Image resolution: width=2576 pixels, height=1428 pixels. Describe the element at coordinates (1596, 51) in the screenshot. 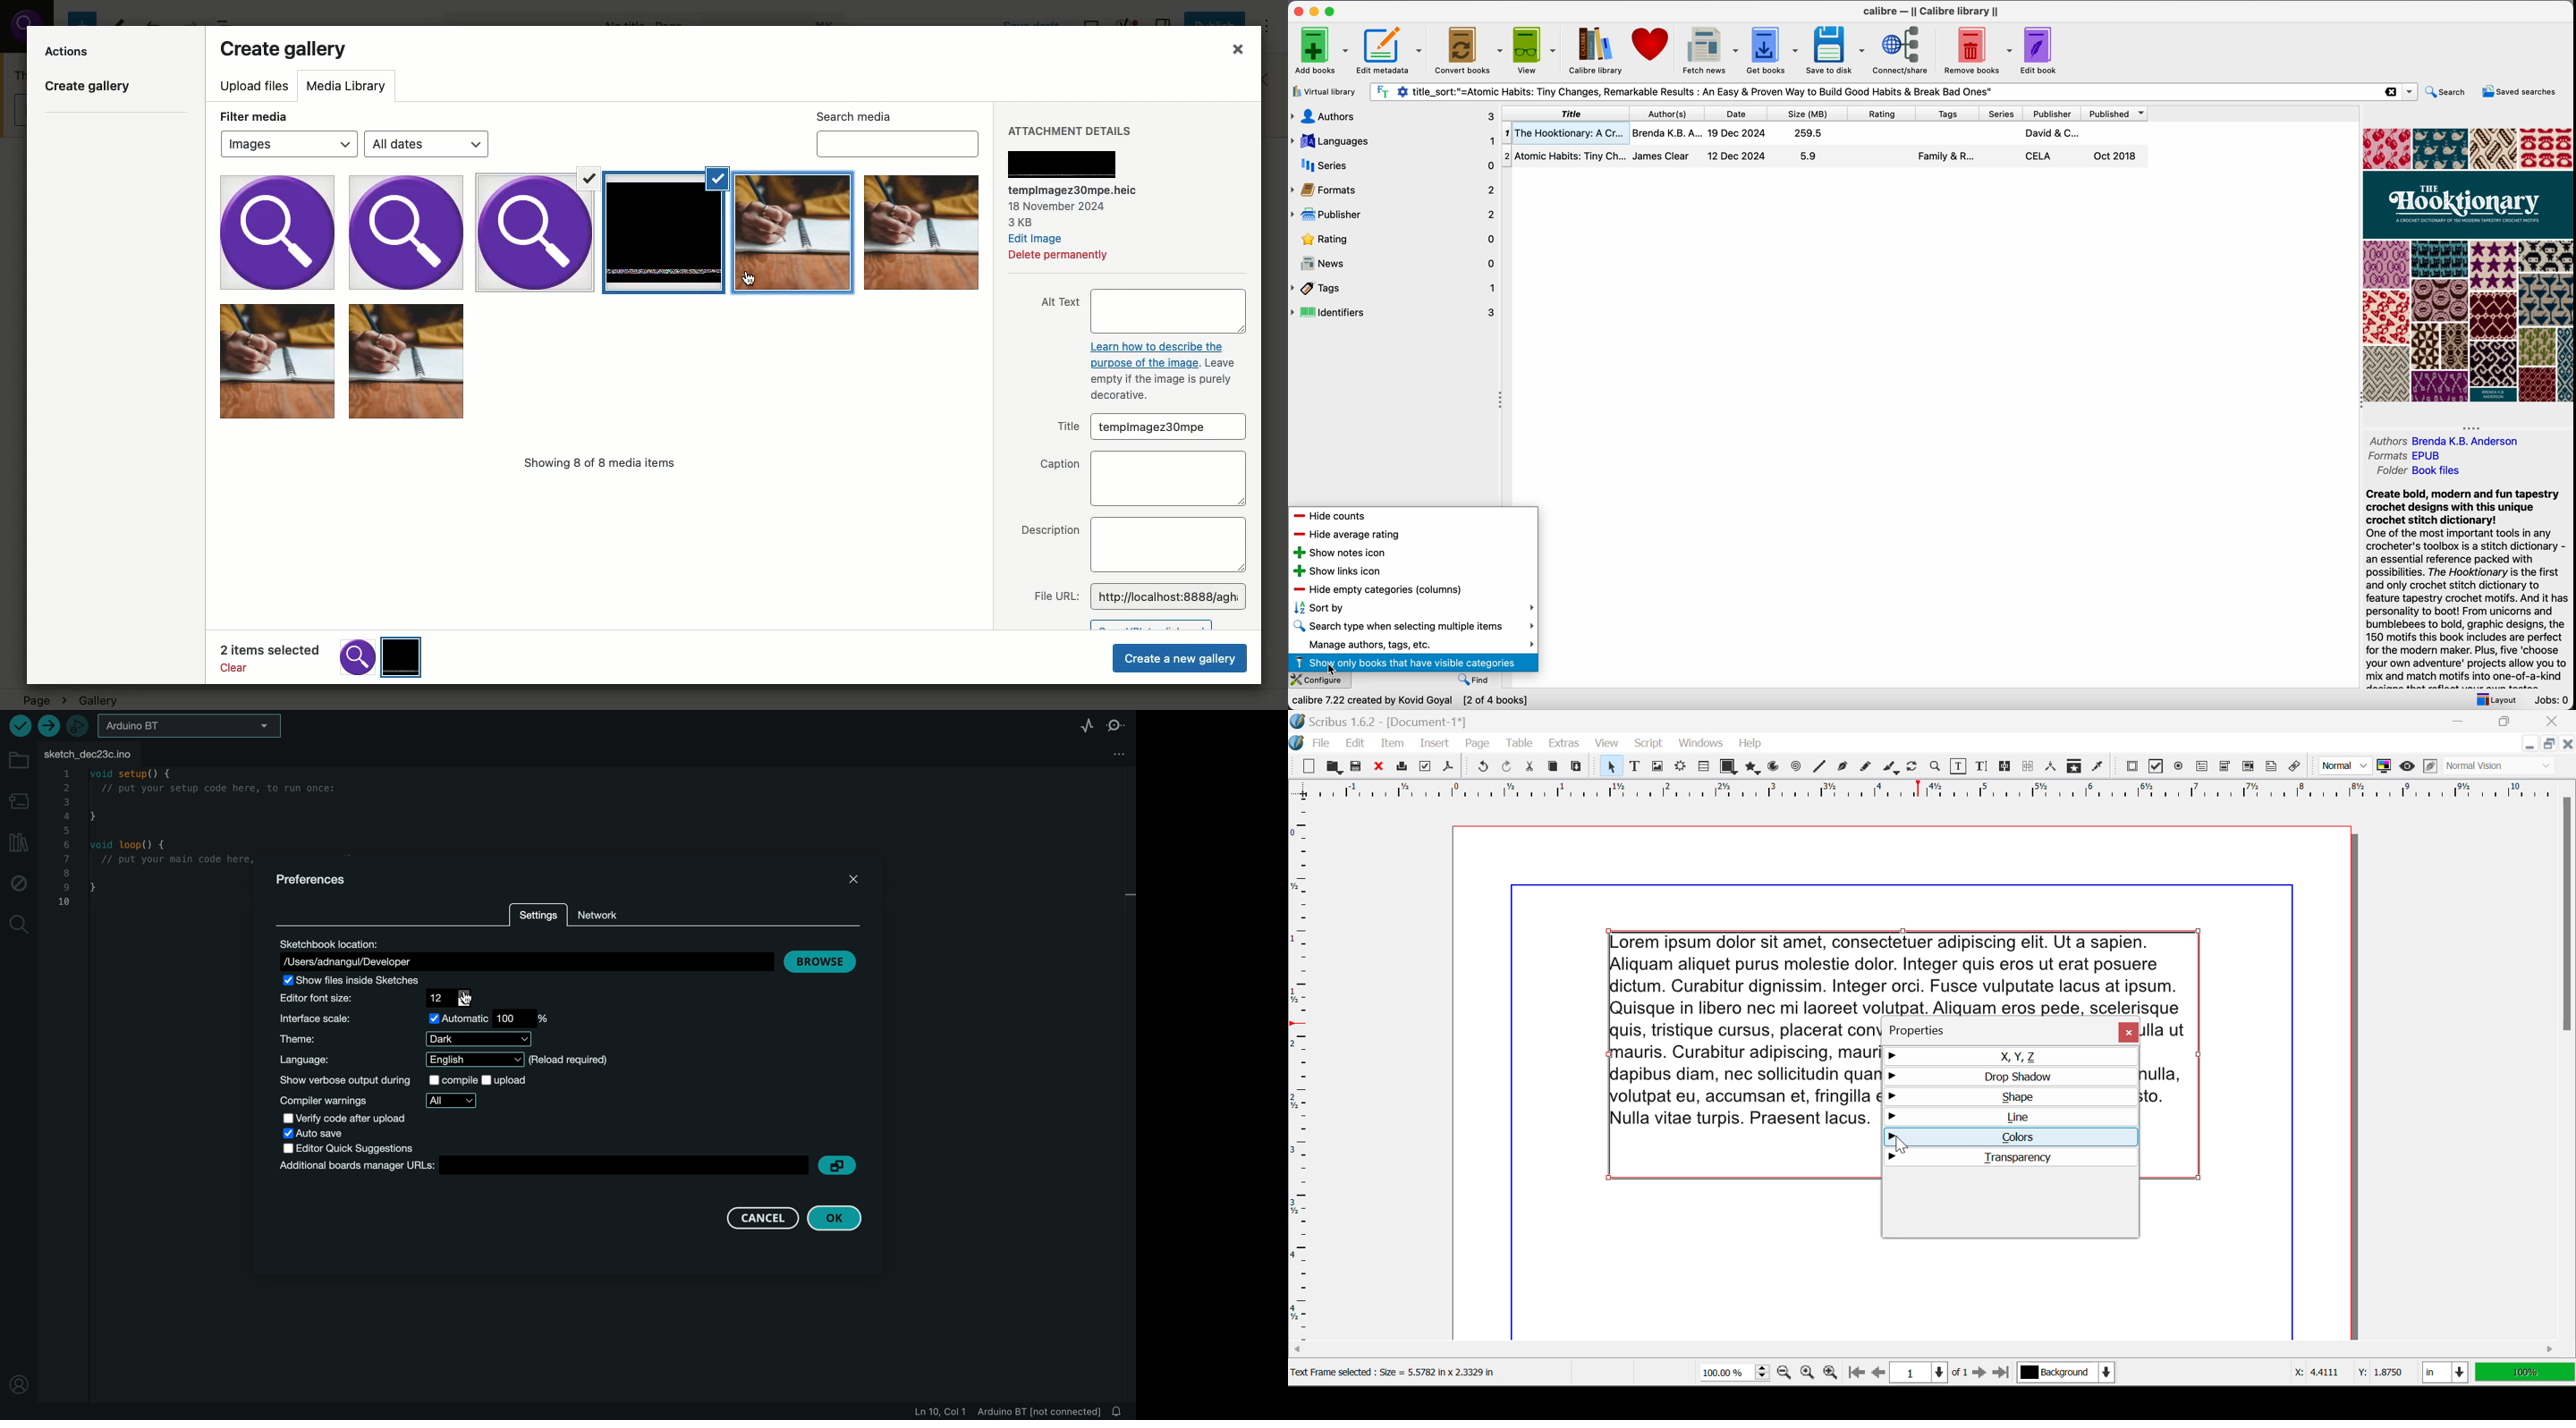

I see `Calibre library` at that location.